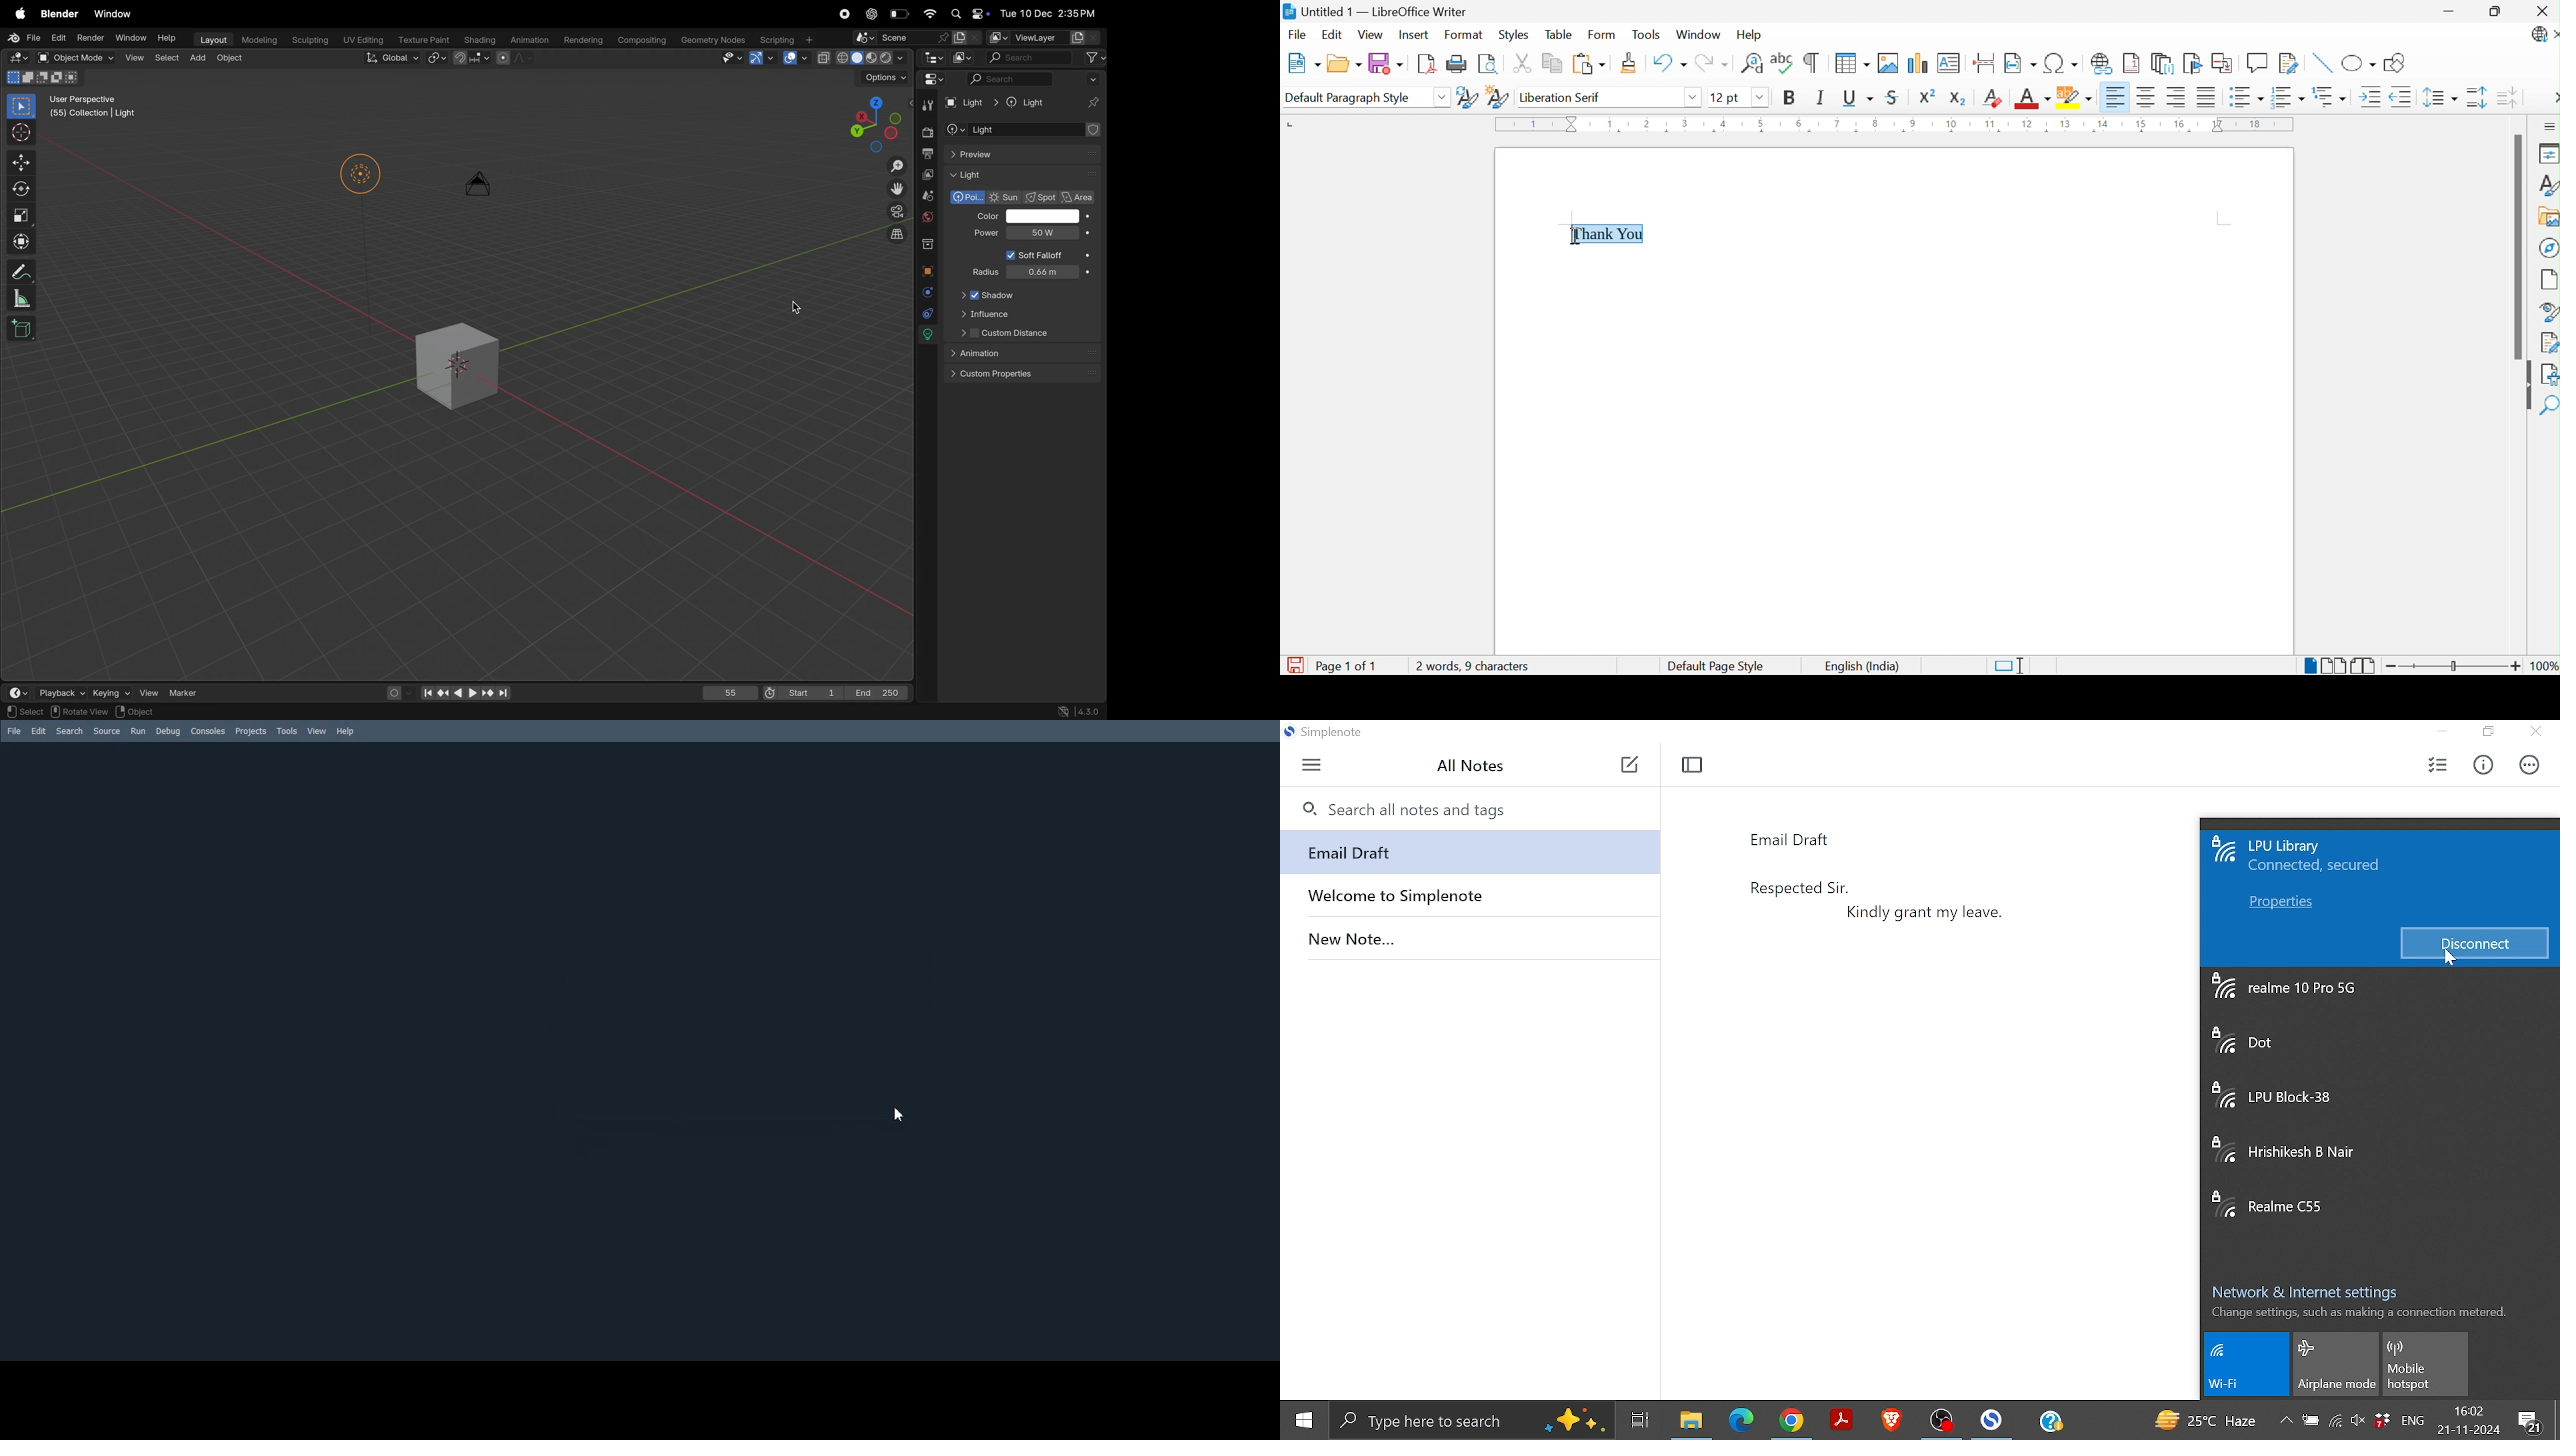 This screenshot has height=1456, width=2576. What do you see at coordinates (2147, 97) in the screenshot?
I see `Align Center` at bounding box center [2147, 97].